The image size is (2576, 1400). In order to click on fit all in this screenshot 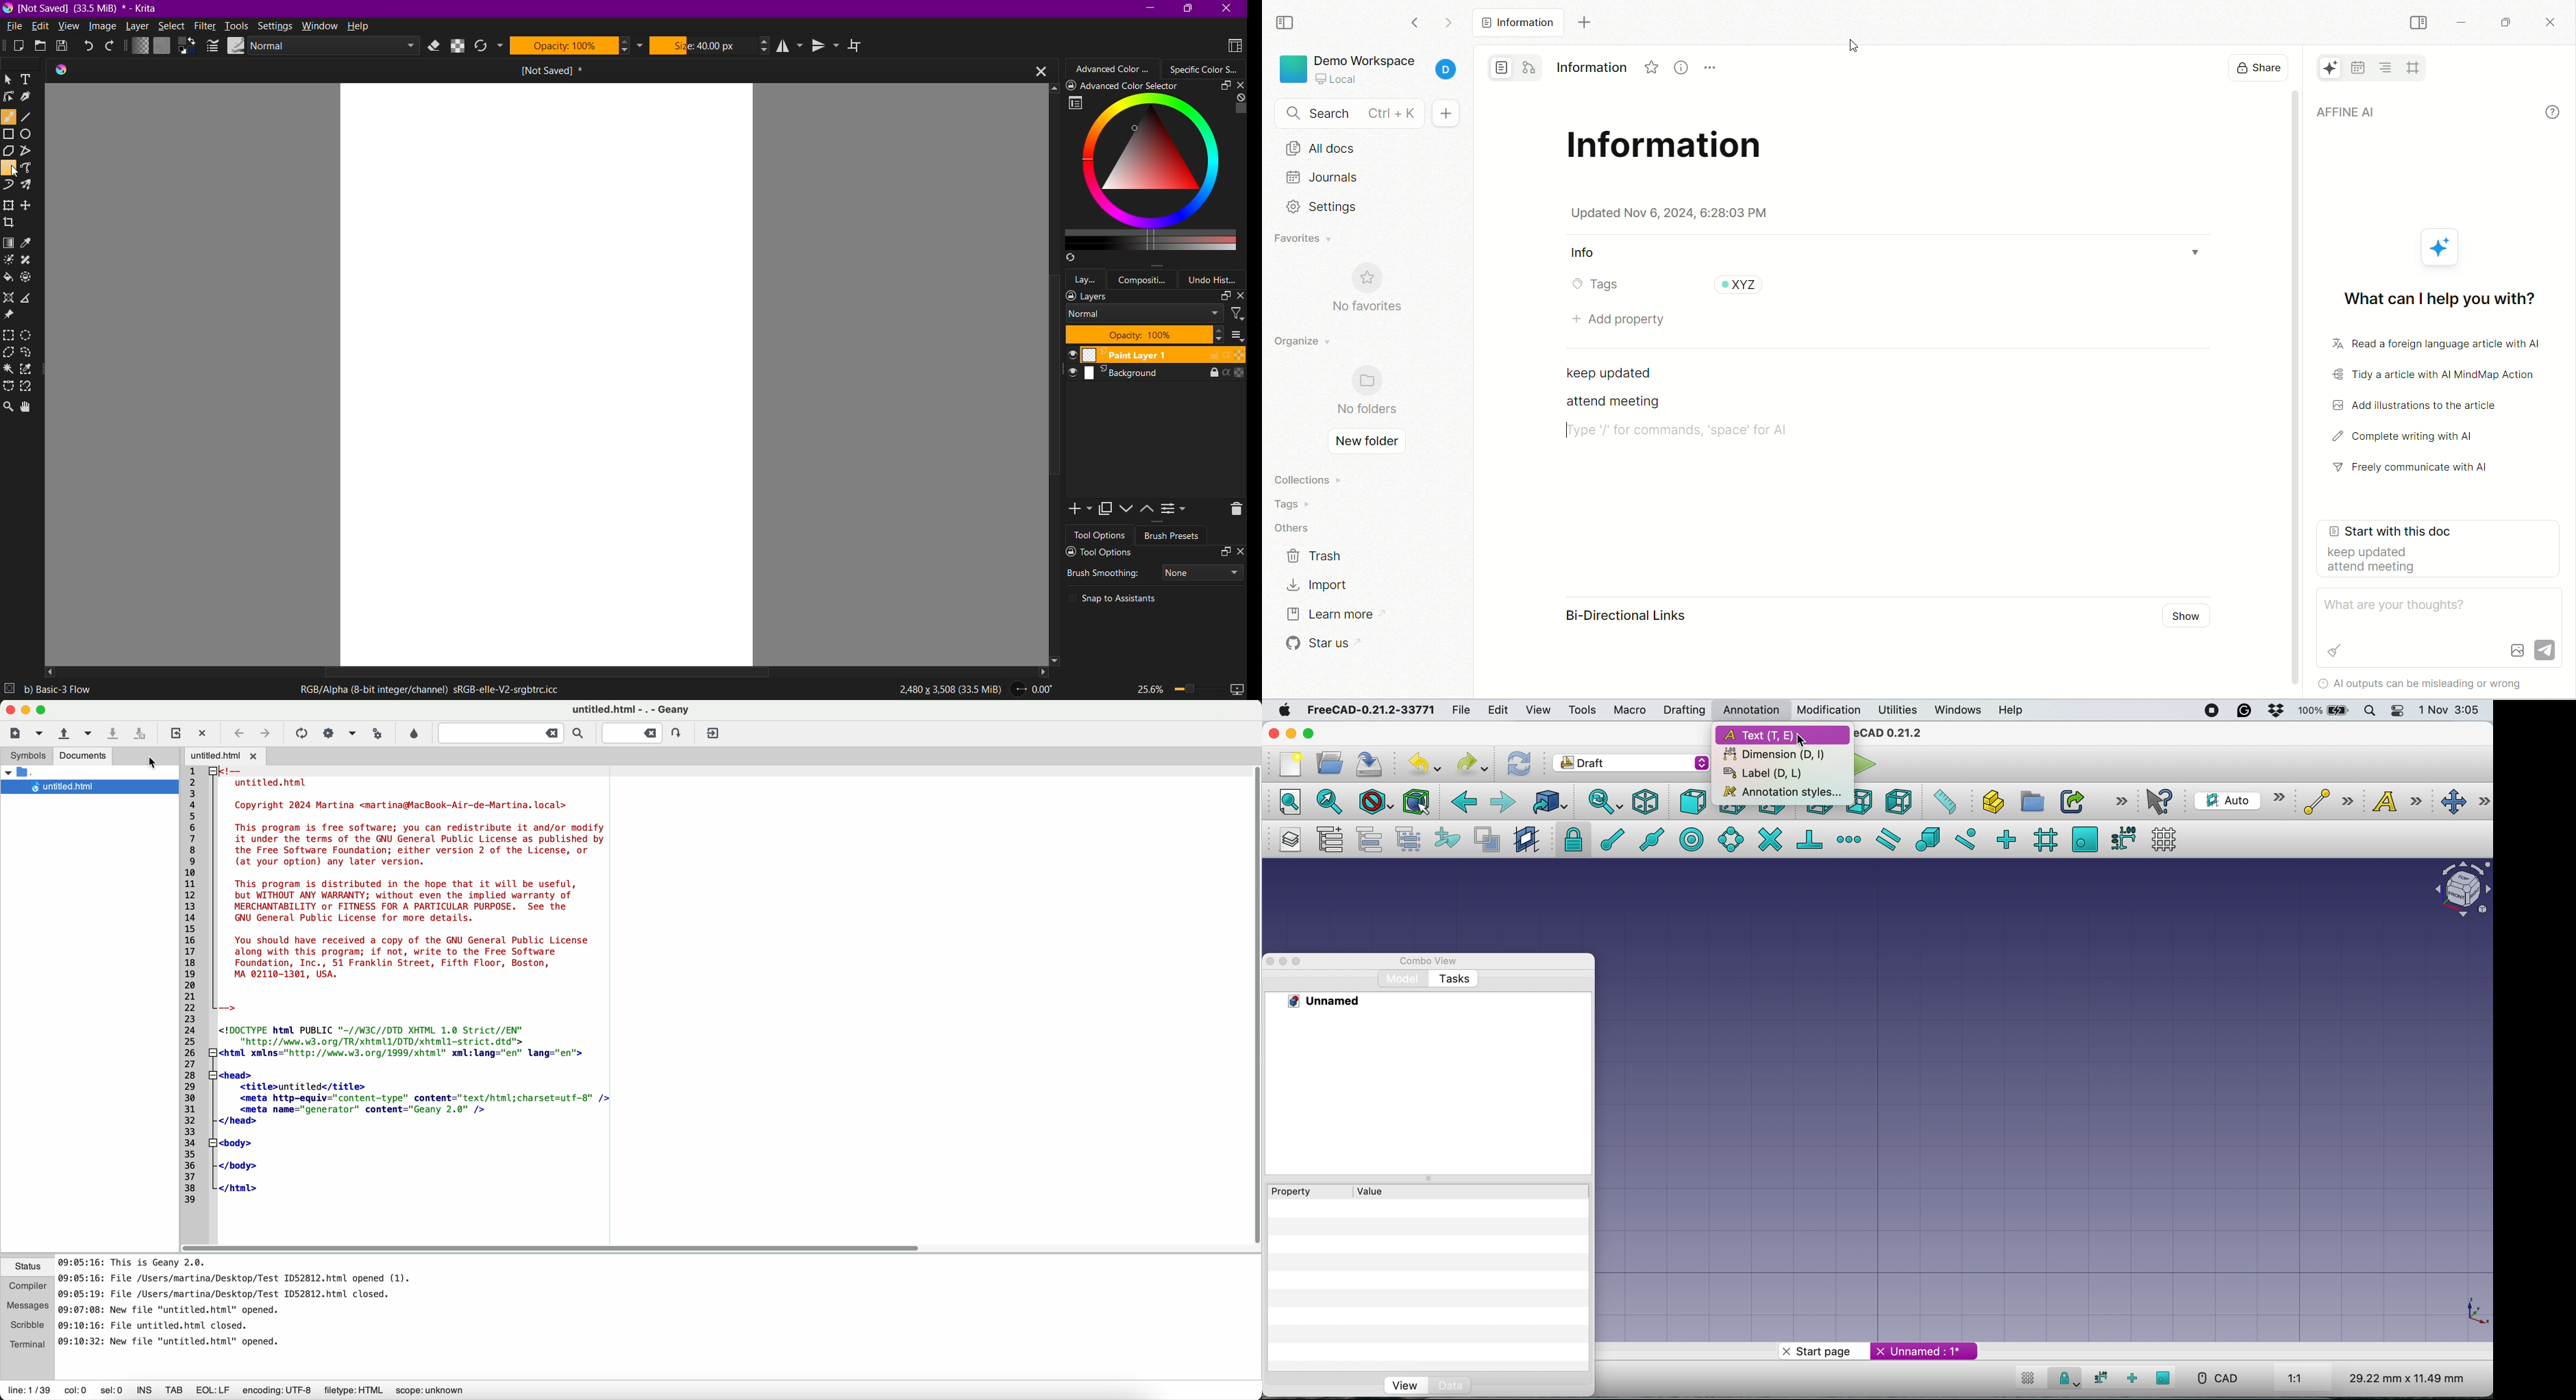, I will do `click(1290, 803)`.